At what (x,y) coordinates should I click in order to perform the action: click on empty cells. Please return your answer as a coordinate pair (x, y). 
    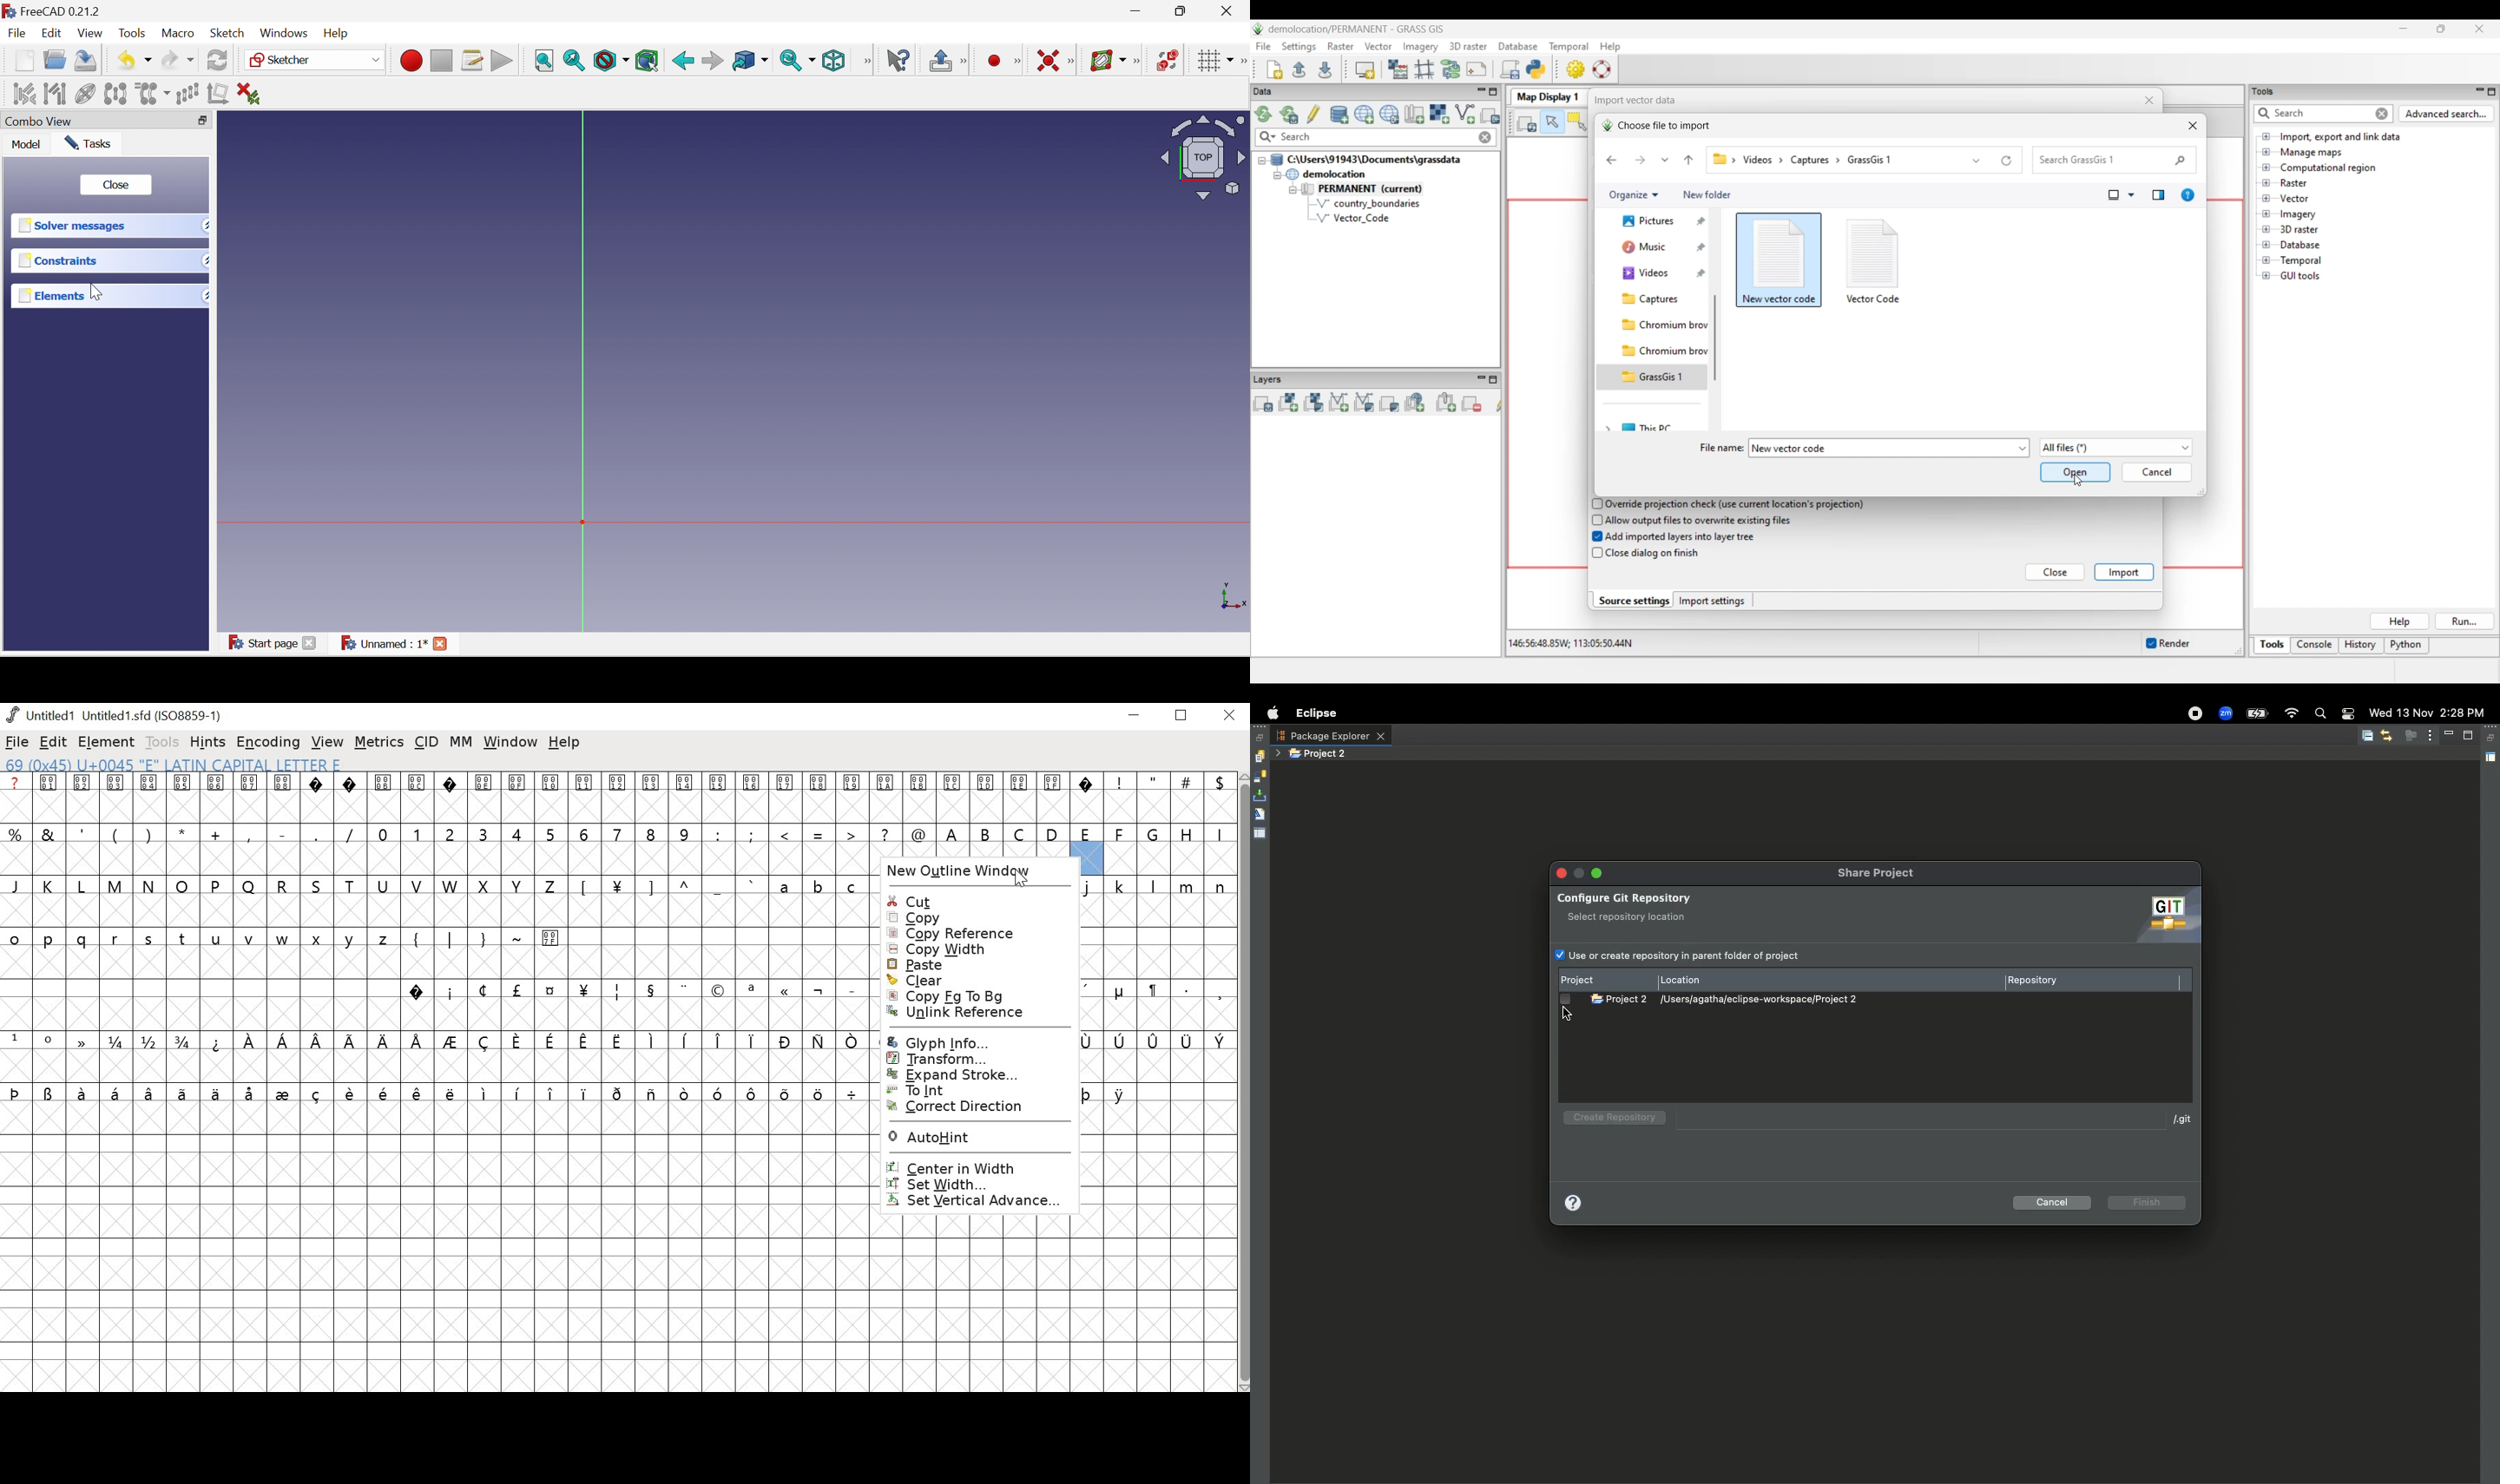
    Looking at the image, I should click on (1154, 1067).